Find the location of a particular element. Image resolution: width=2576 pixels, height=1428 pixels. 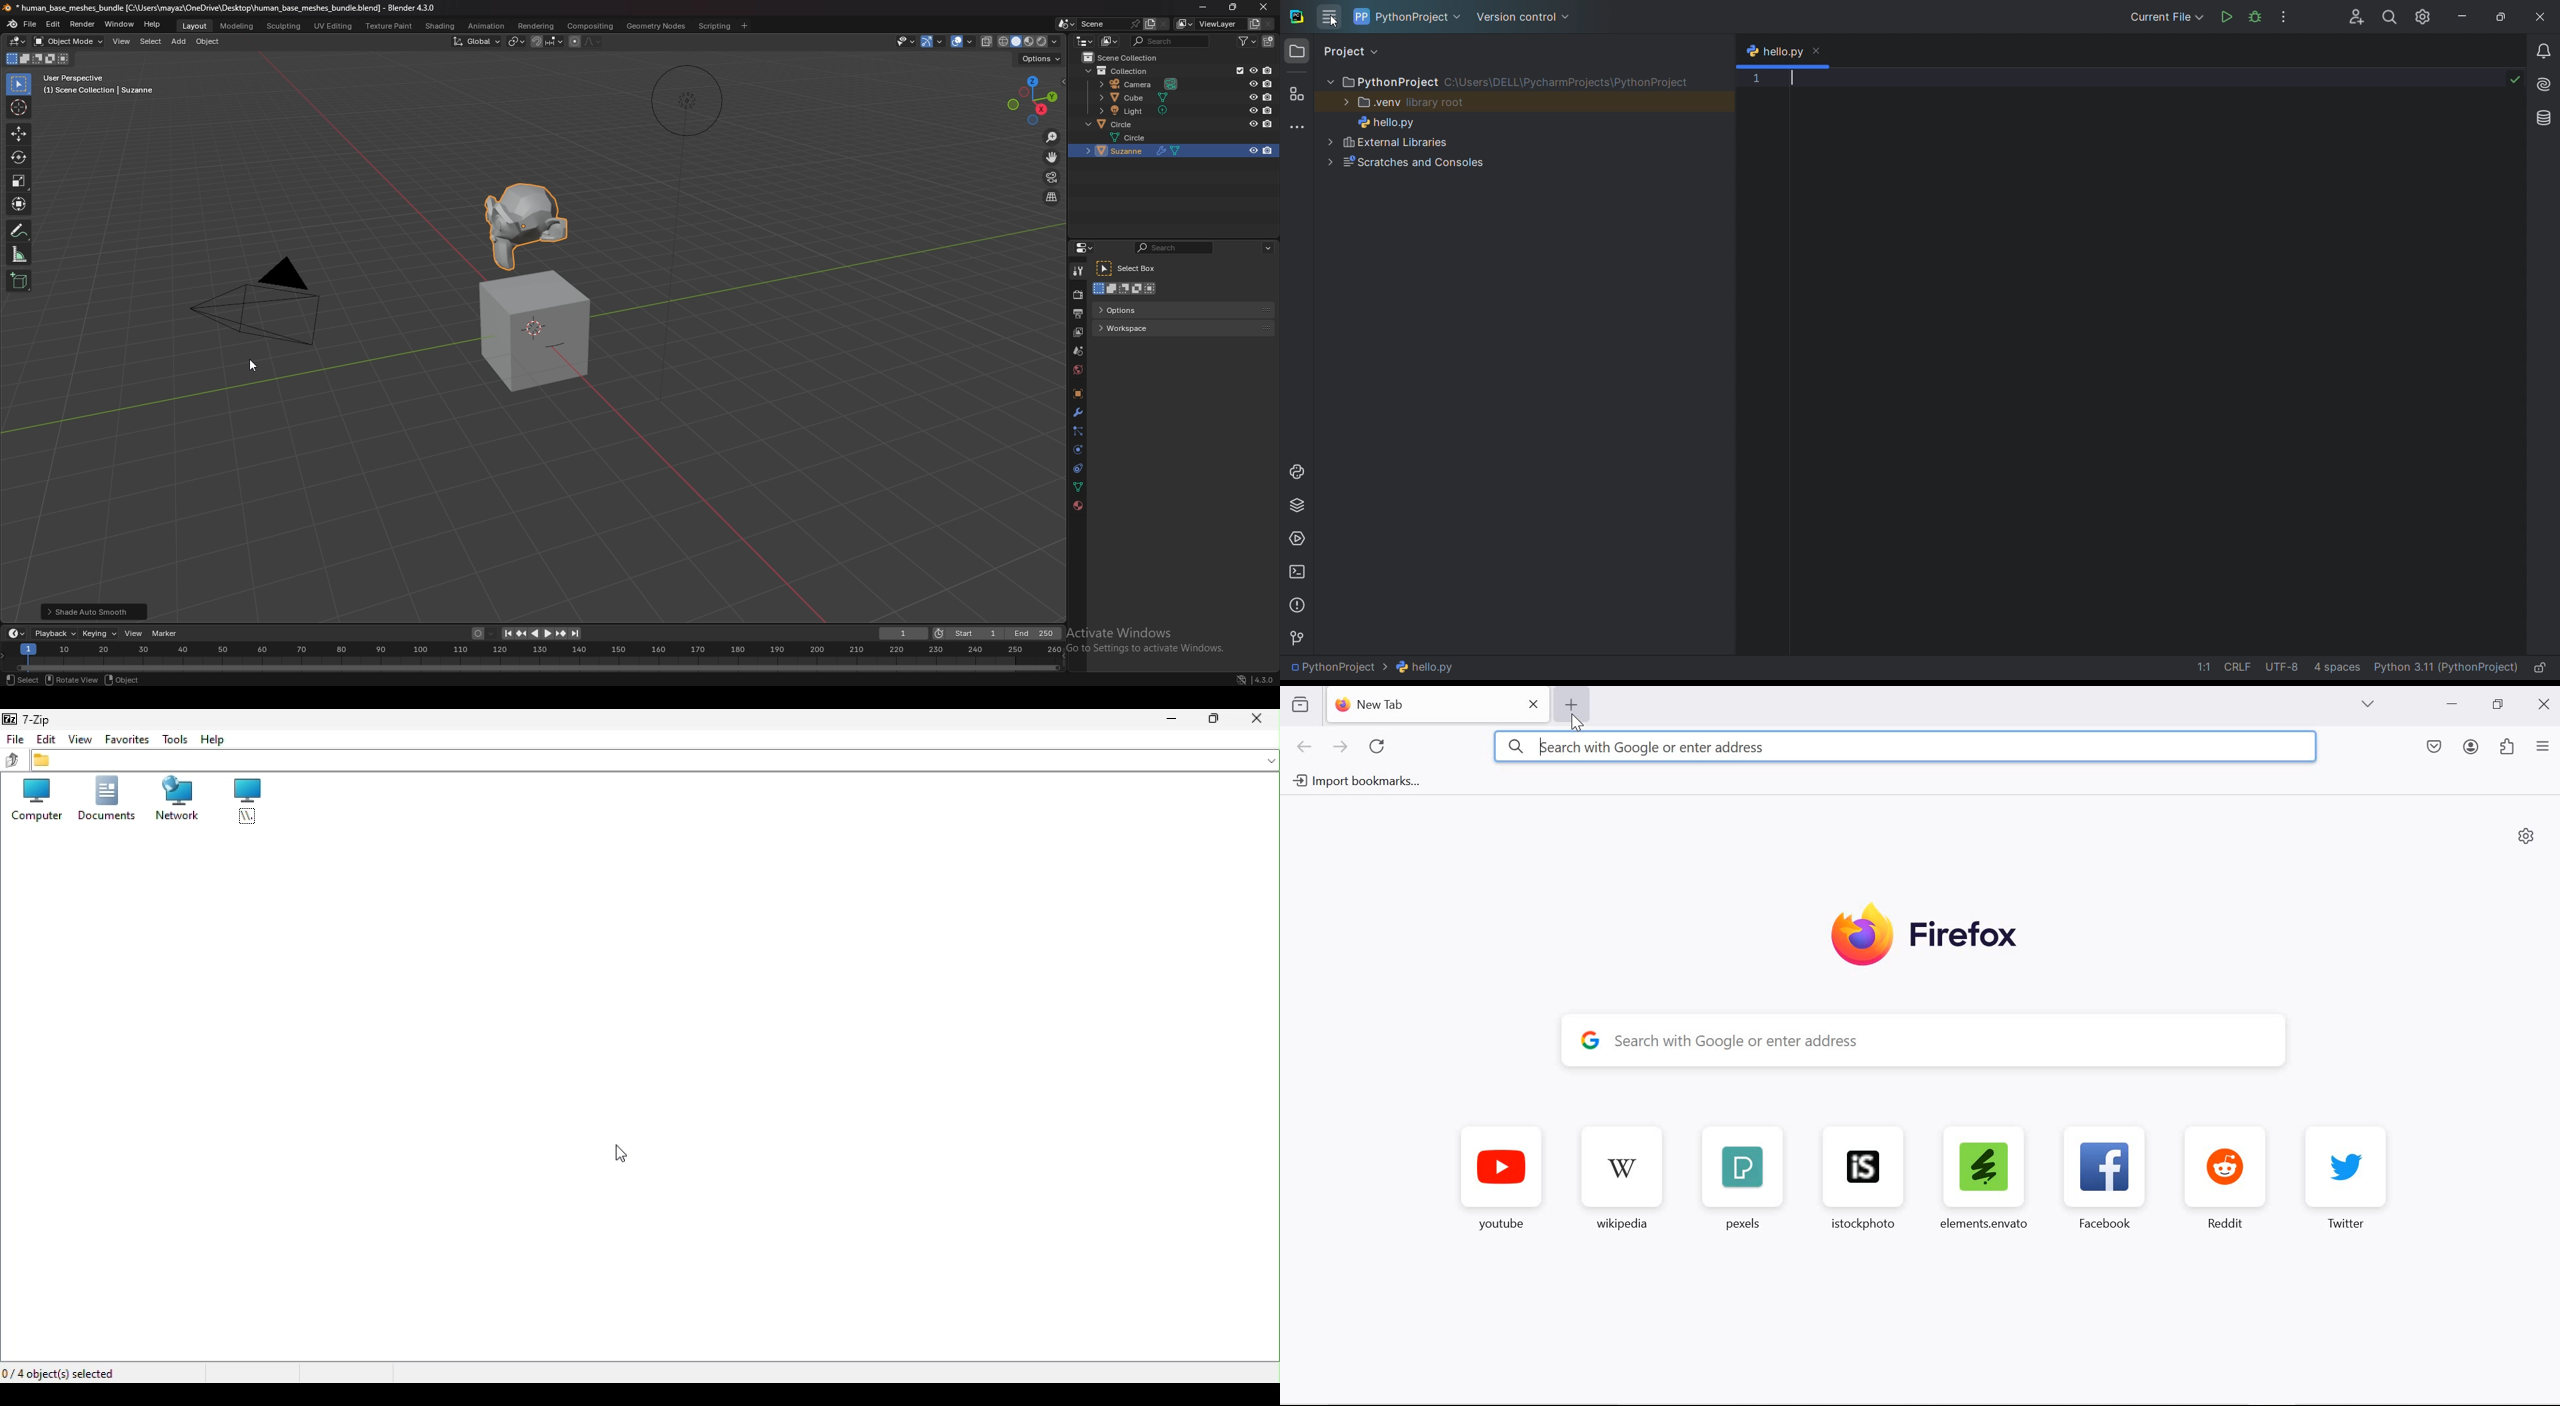

view layer is located at coordinates (1210, 23).